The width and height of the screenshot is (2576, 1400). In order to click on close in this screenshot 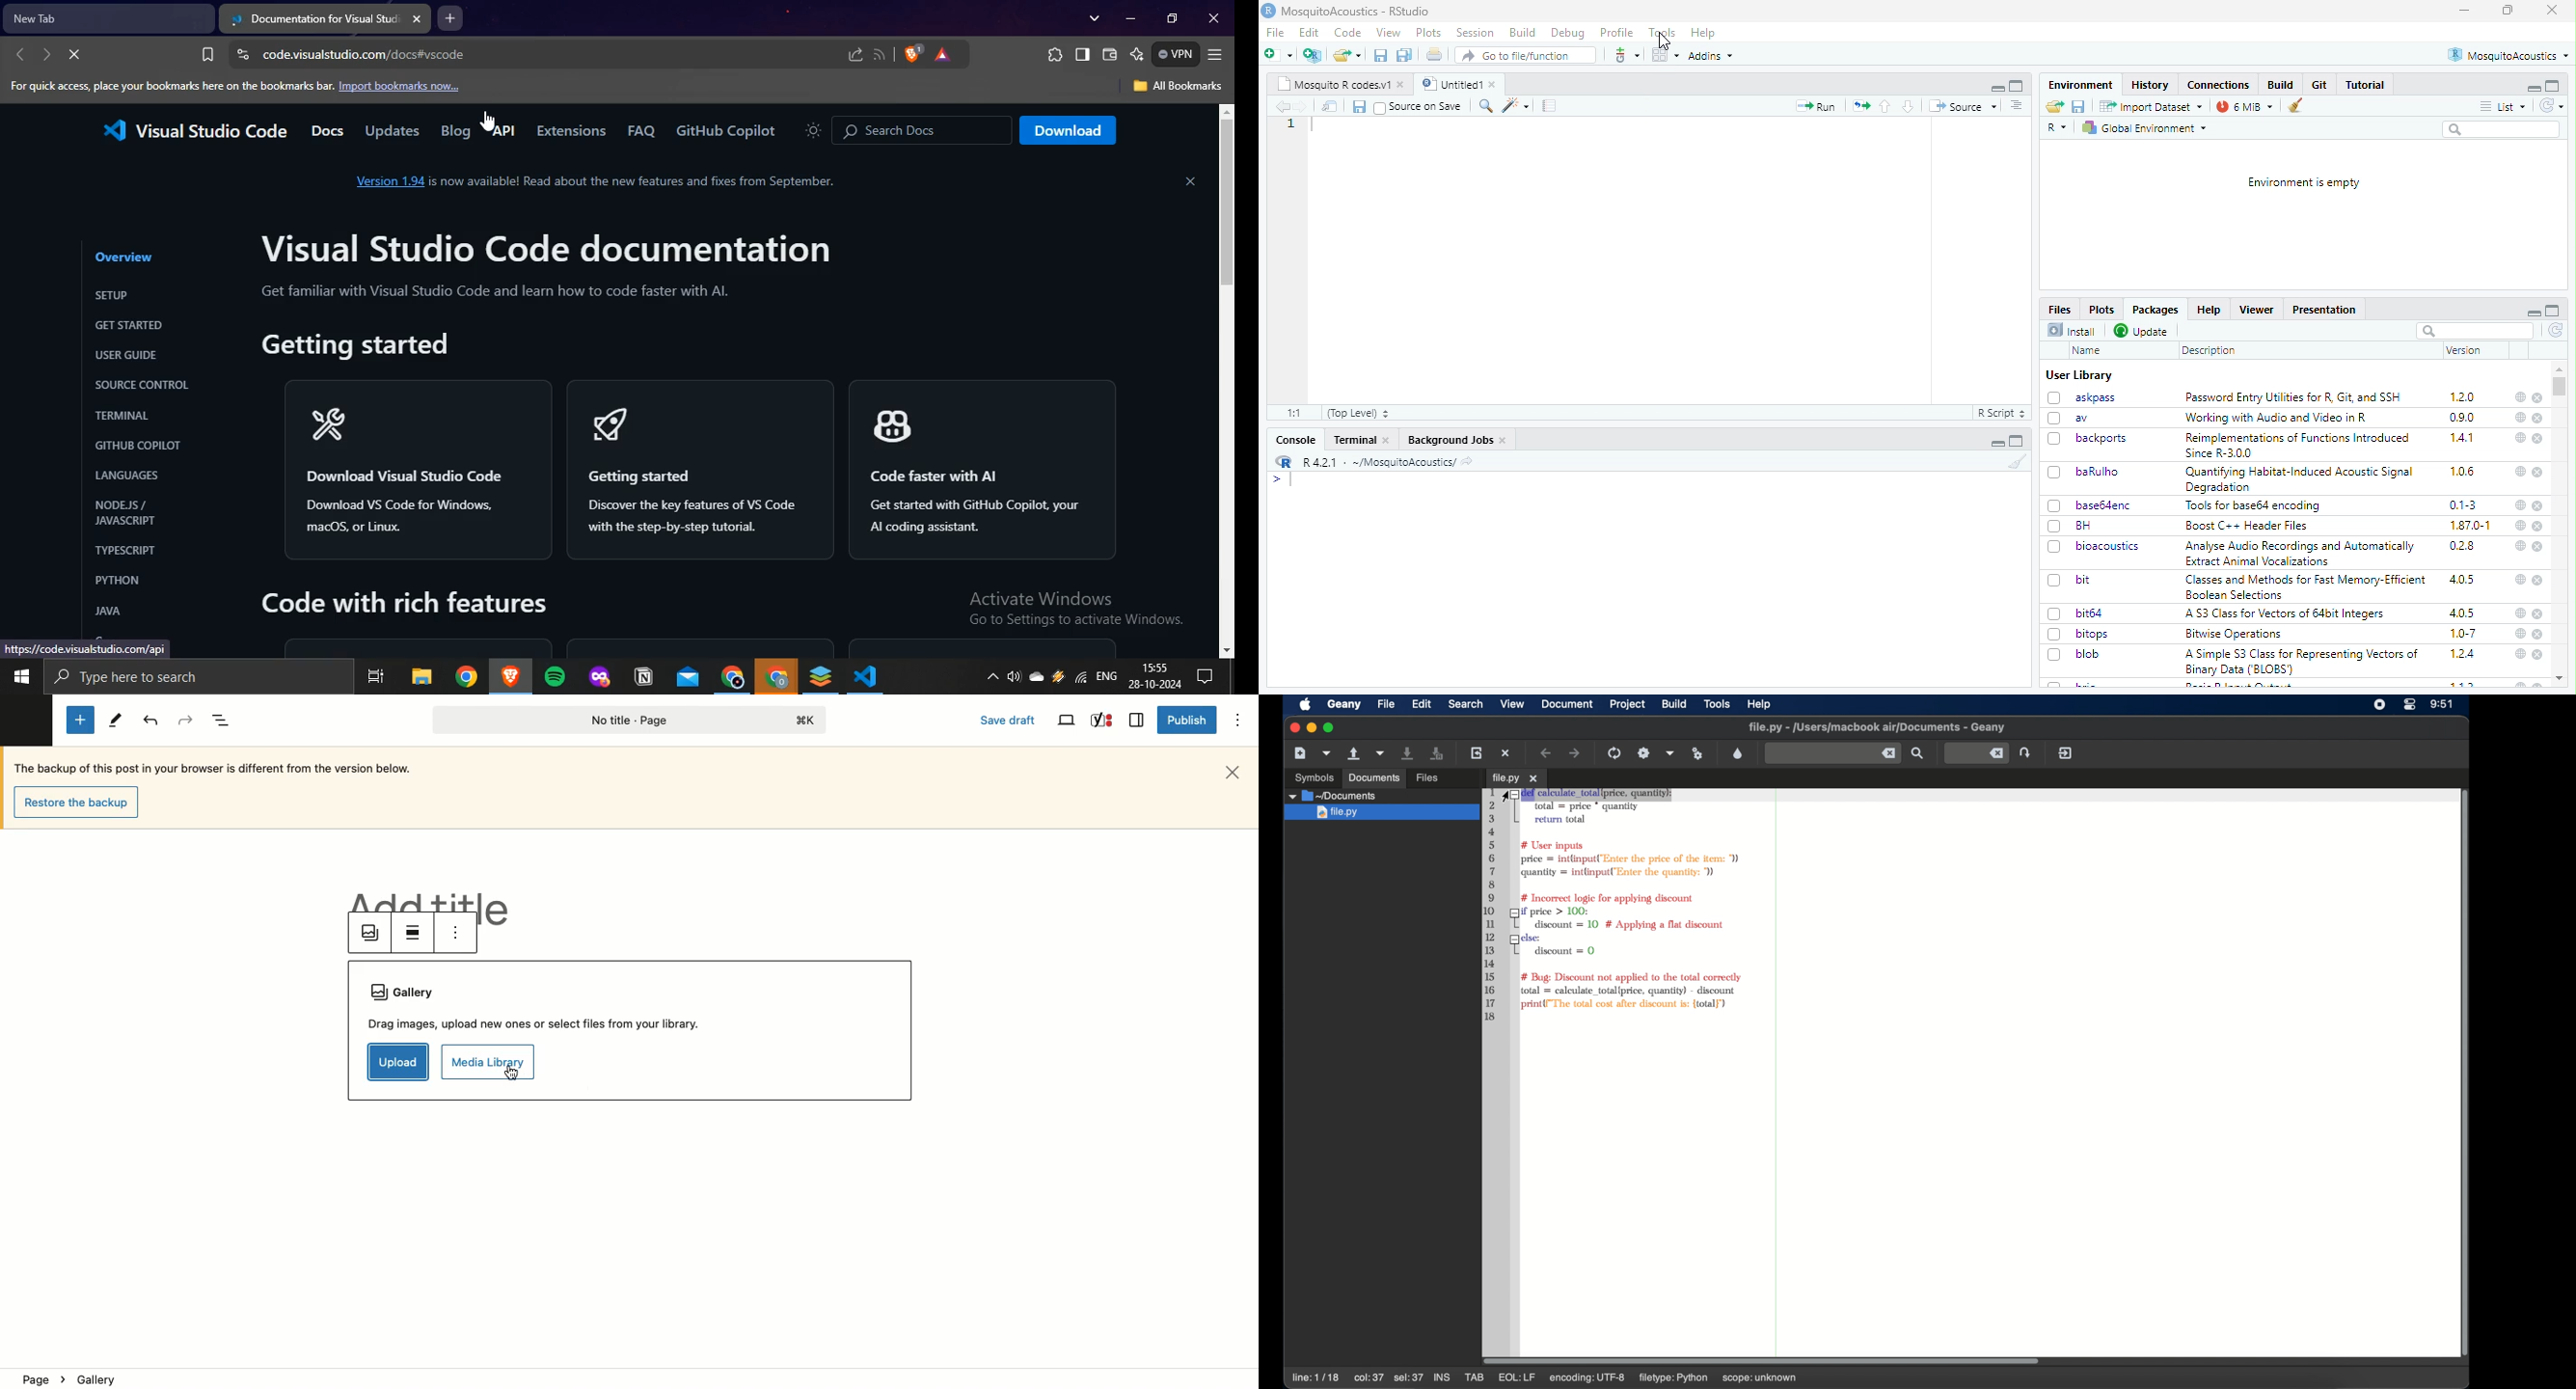, I will do `click(1402, 85)`.